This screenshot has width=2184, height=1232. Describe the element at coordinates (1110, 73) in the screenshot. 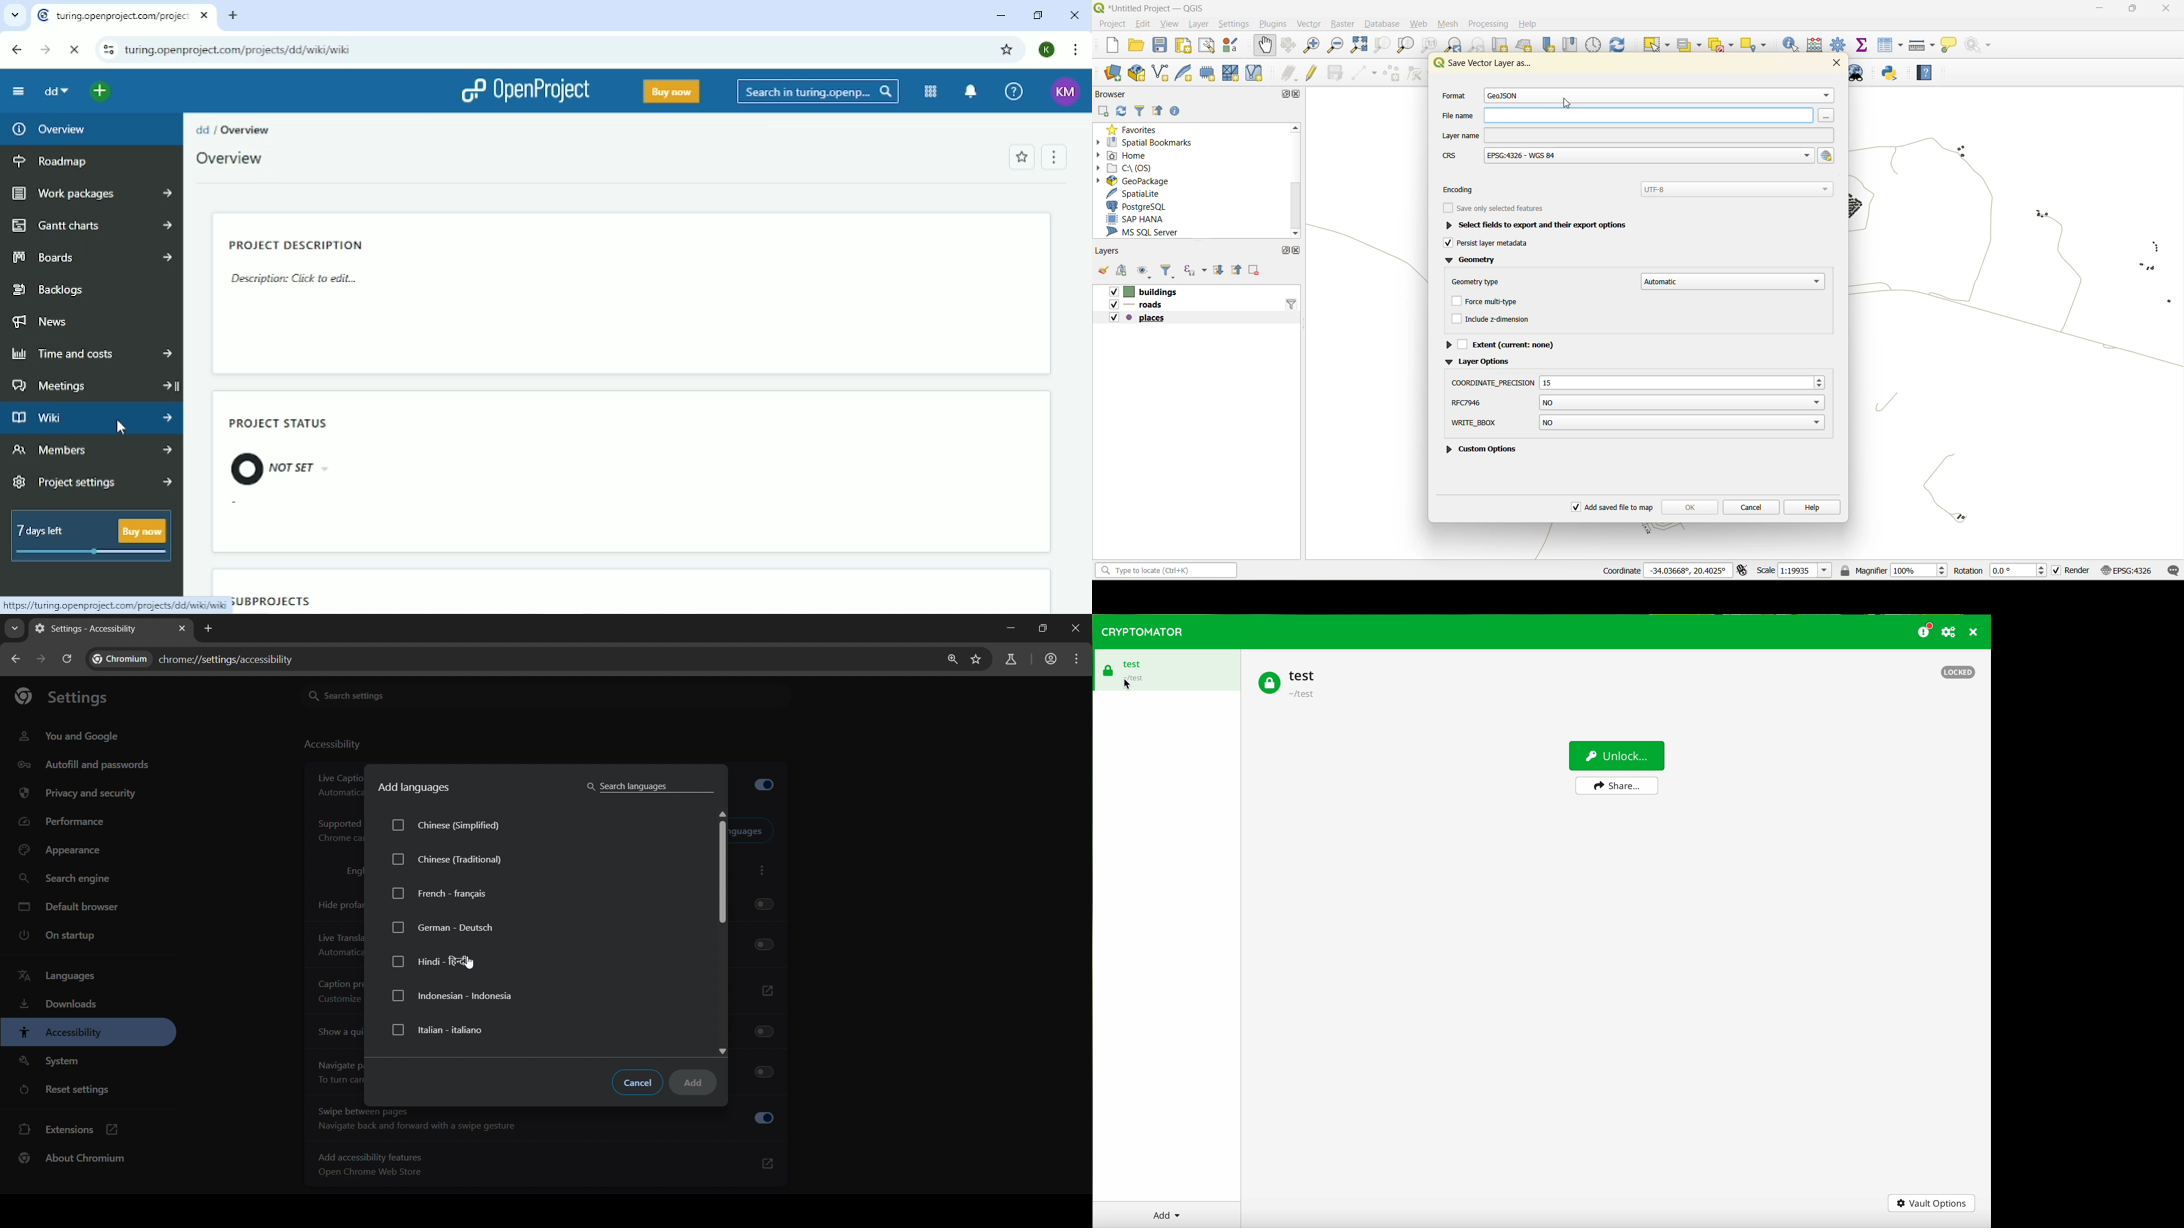

I see `open datasource manager` at that location.